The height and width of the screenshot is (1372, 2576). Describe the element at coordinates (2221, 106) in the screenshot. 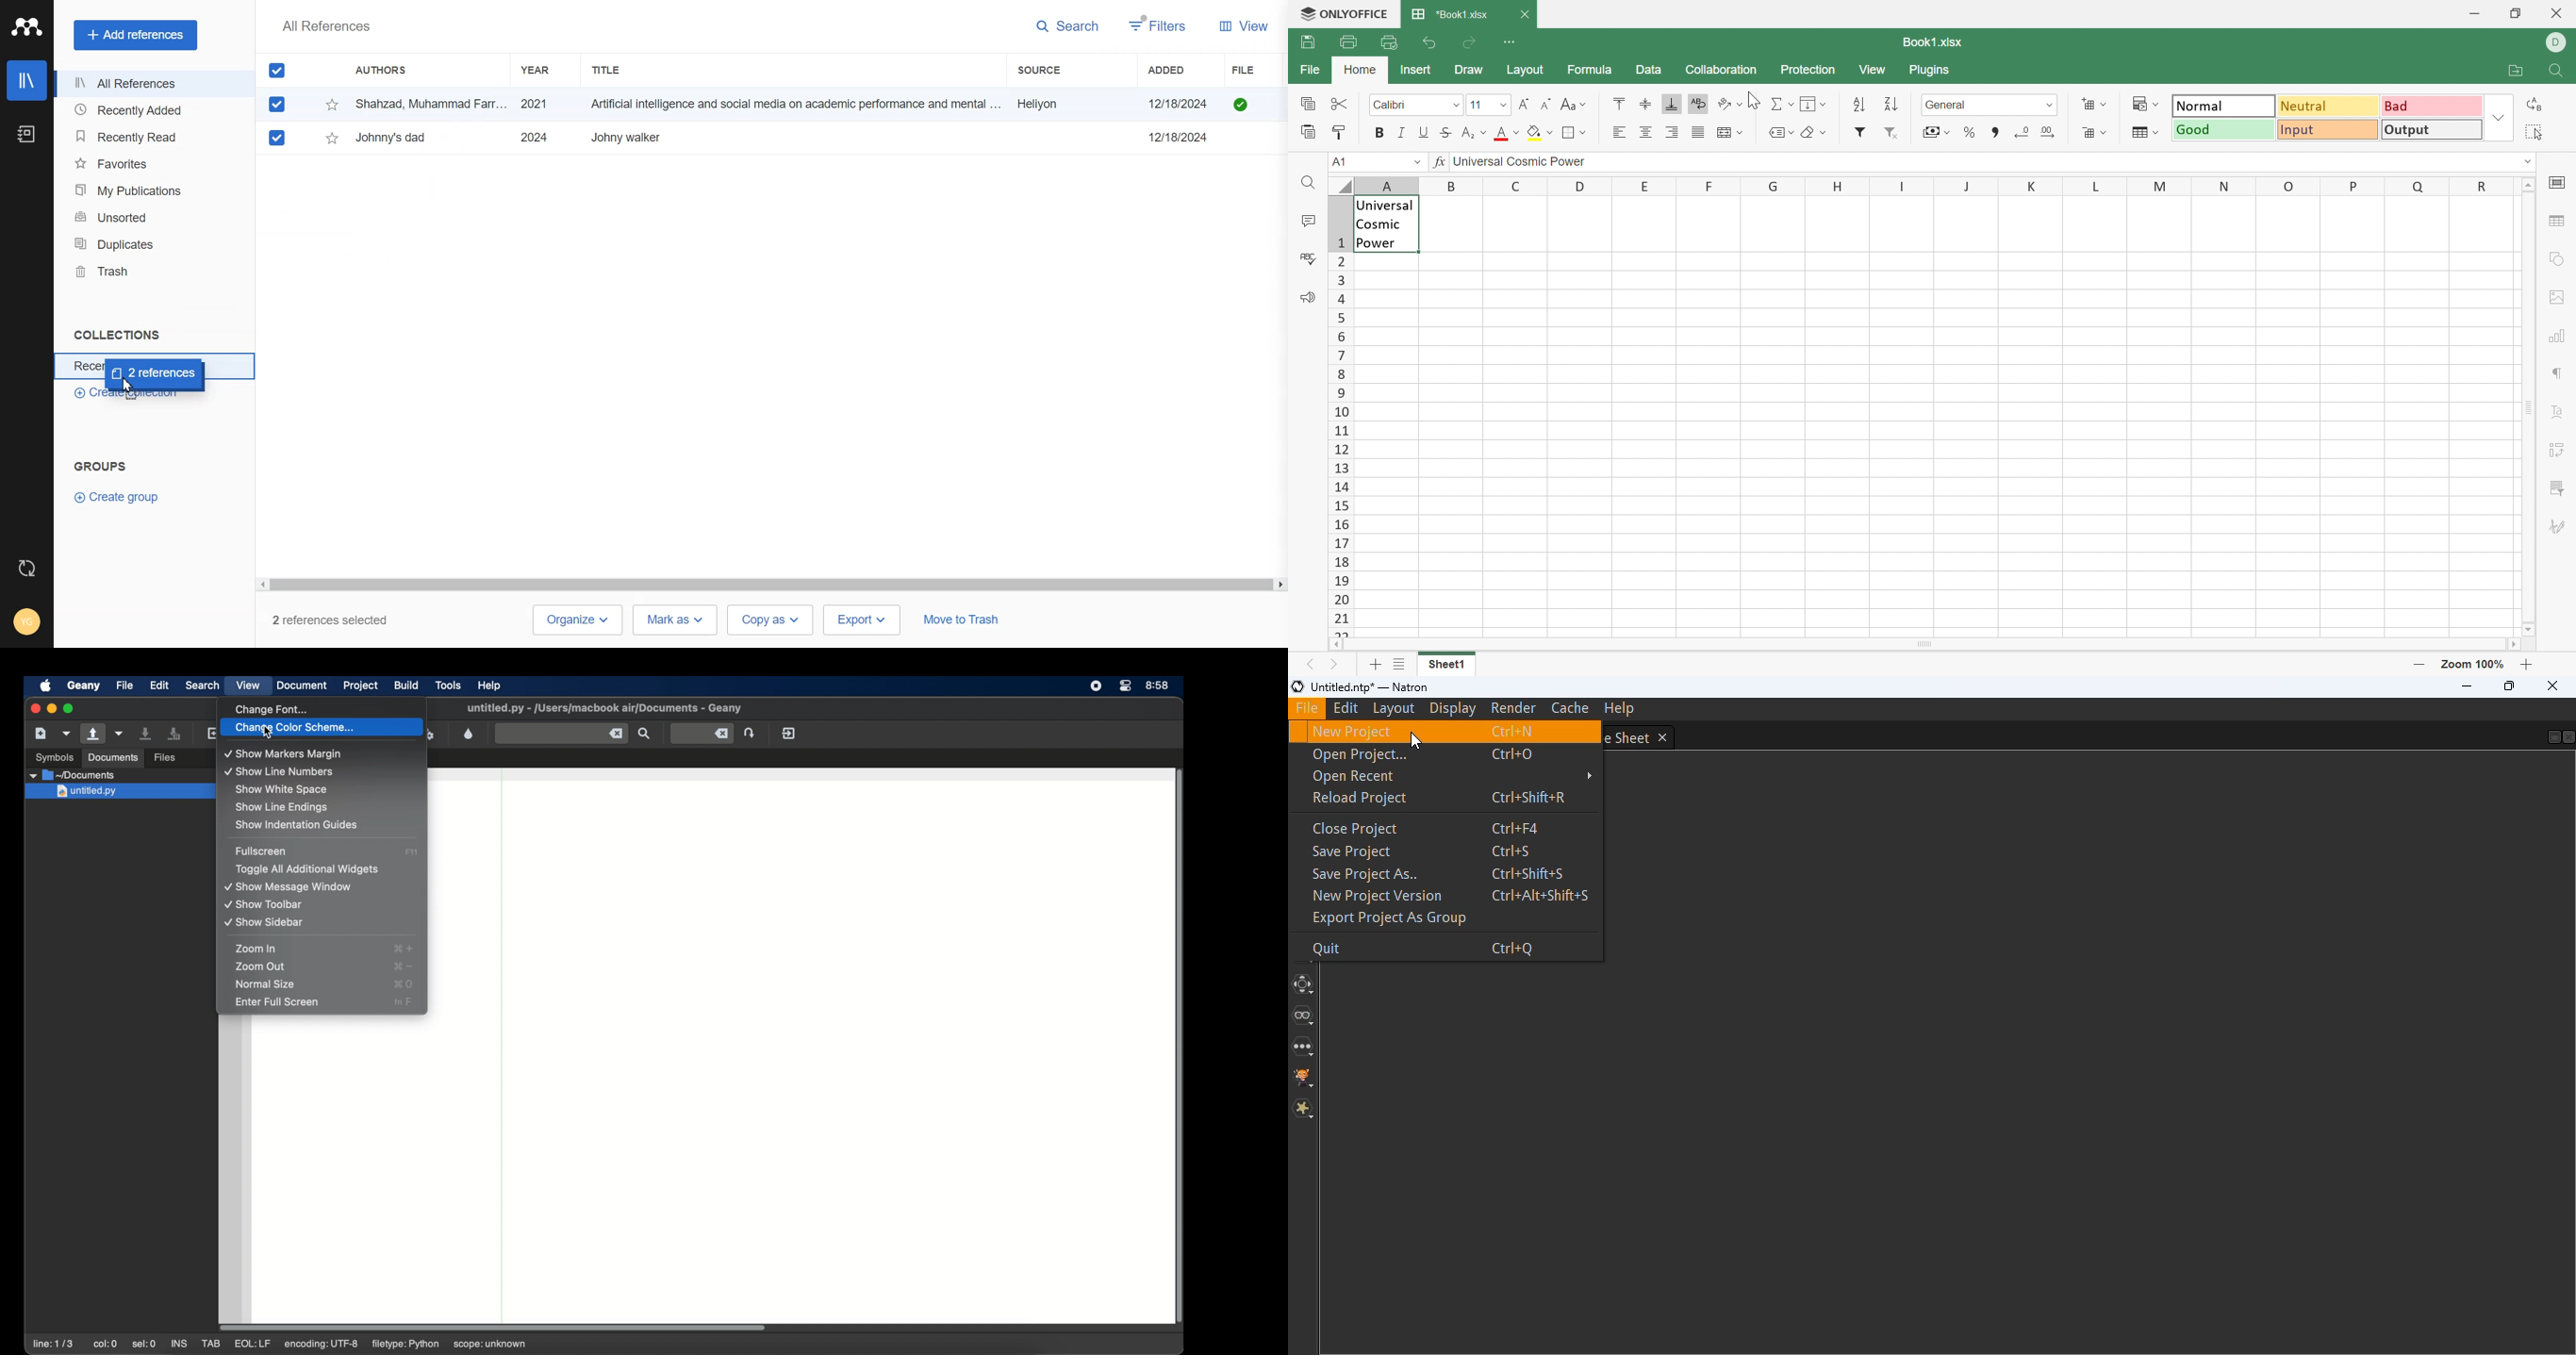

I see `Normal` at that location.